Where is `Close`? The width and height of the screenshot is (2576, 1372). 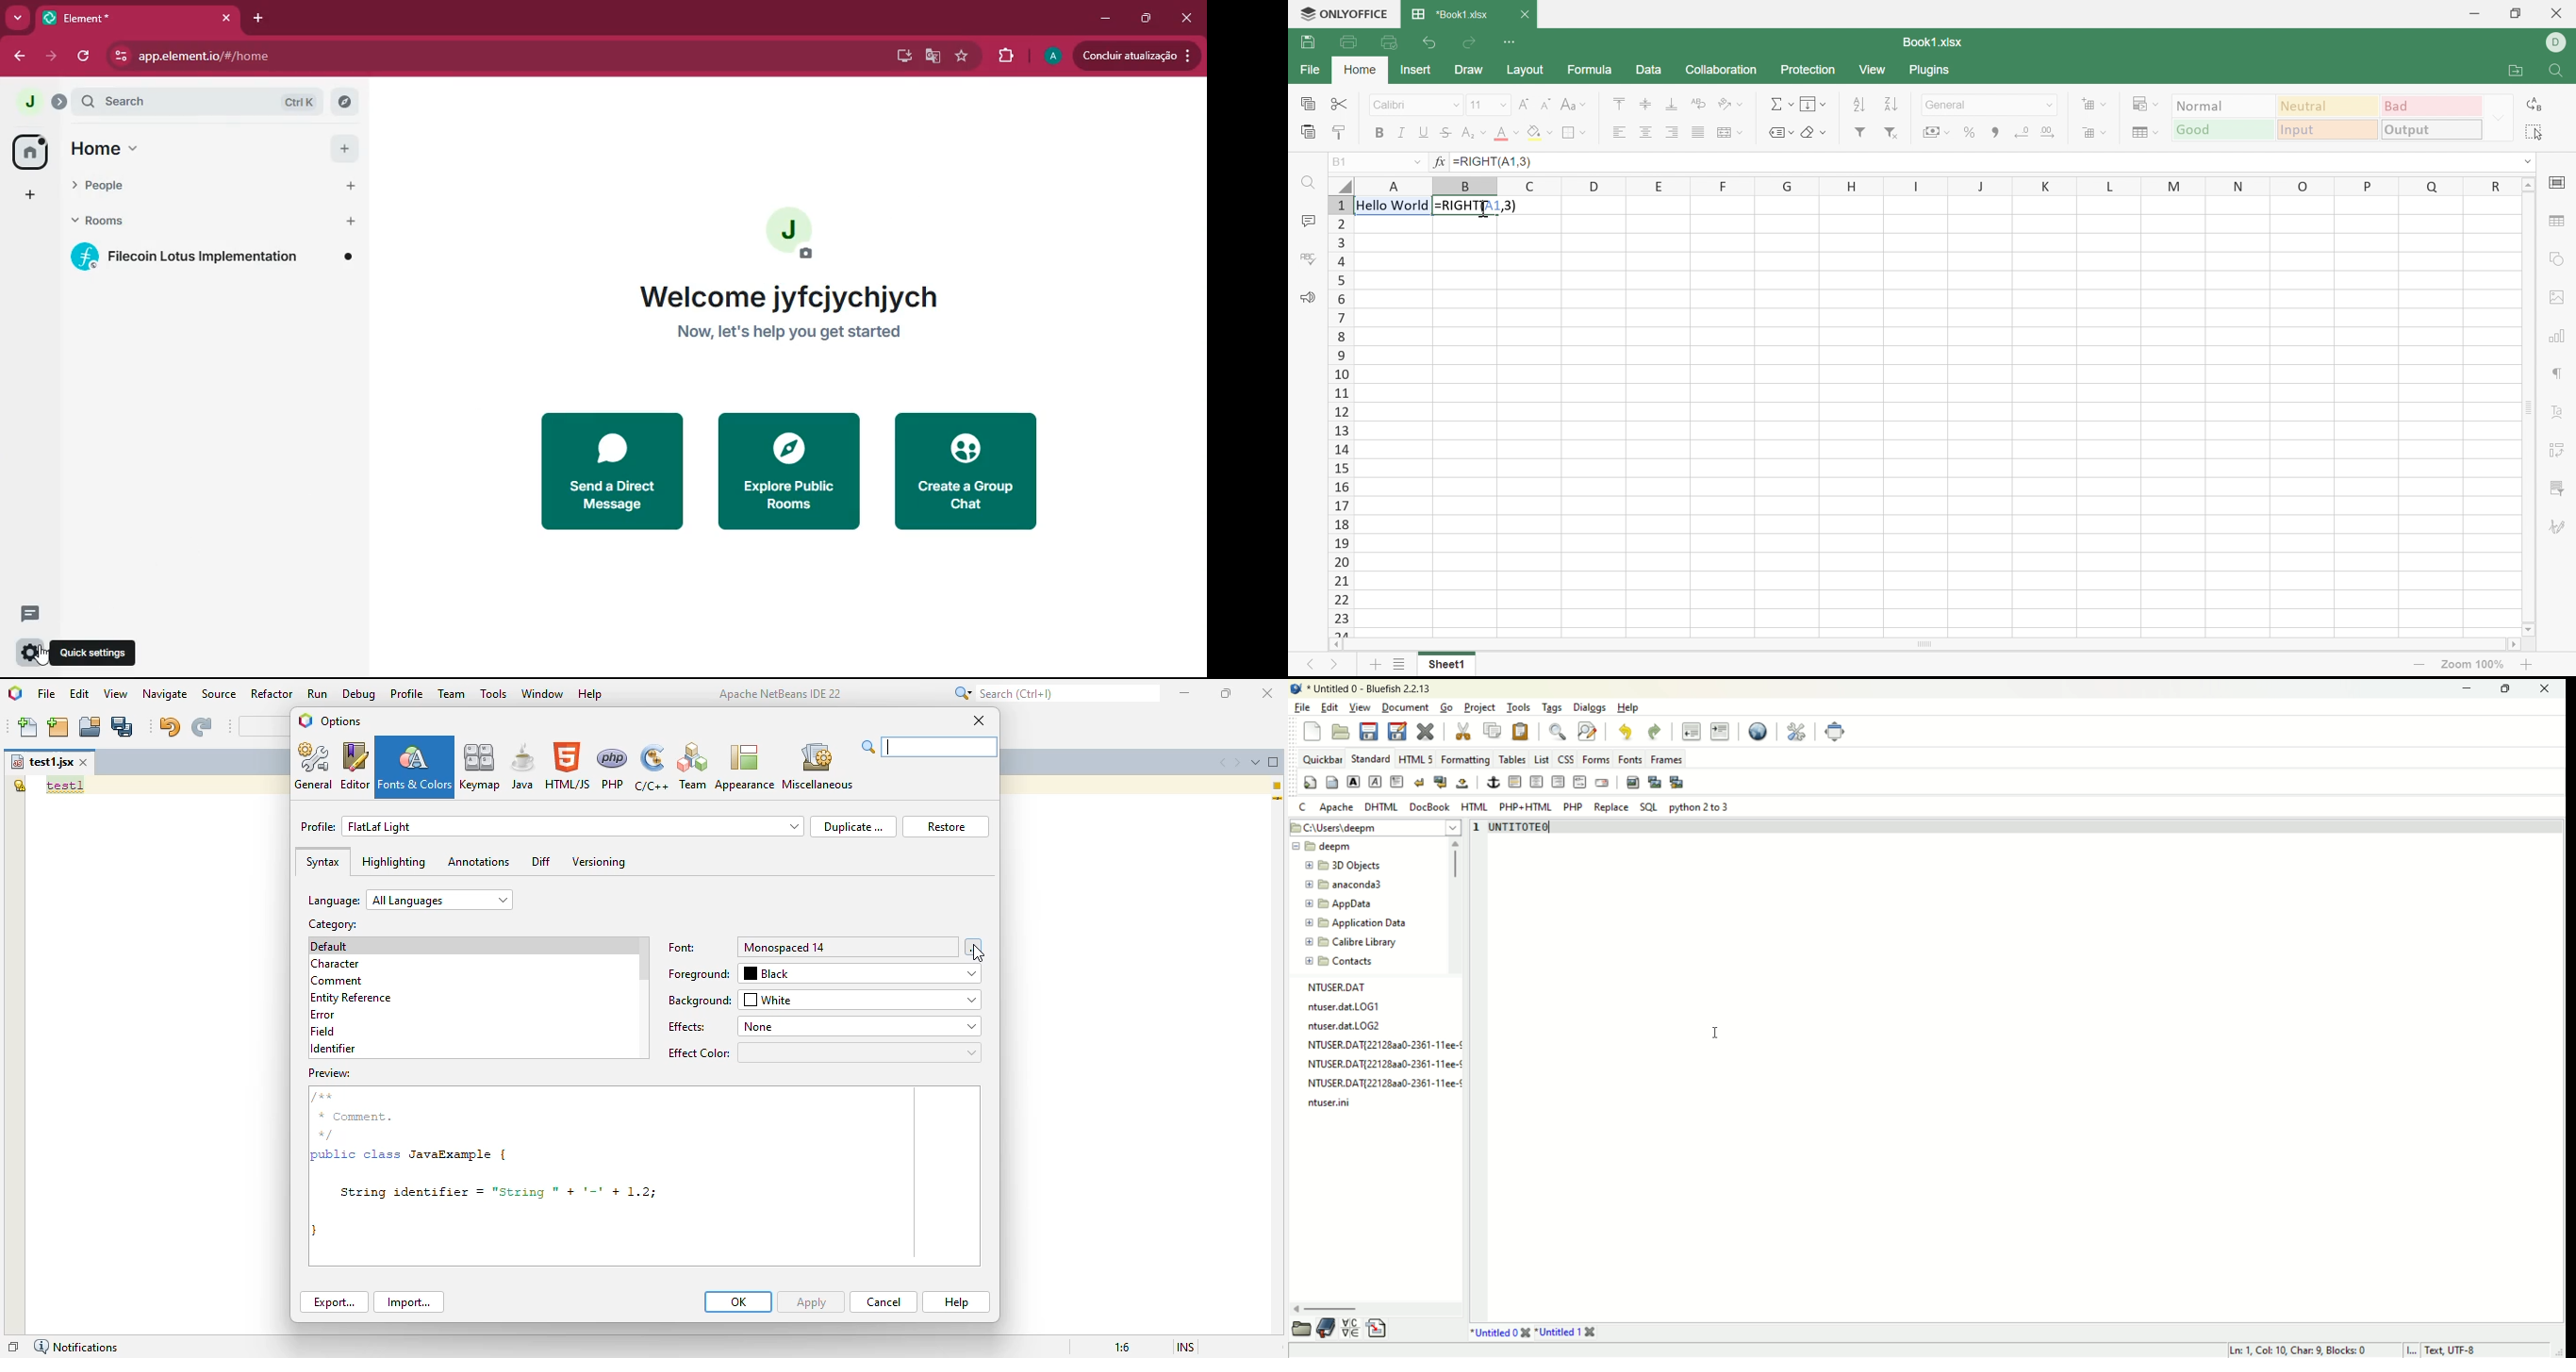 Close is located at coordinates (1522, 15).